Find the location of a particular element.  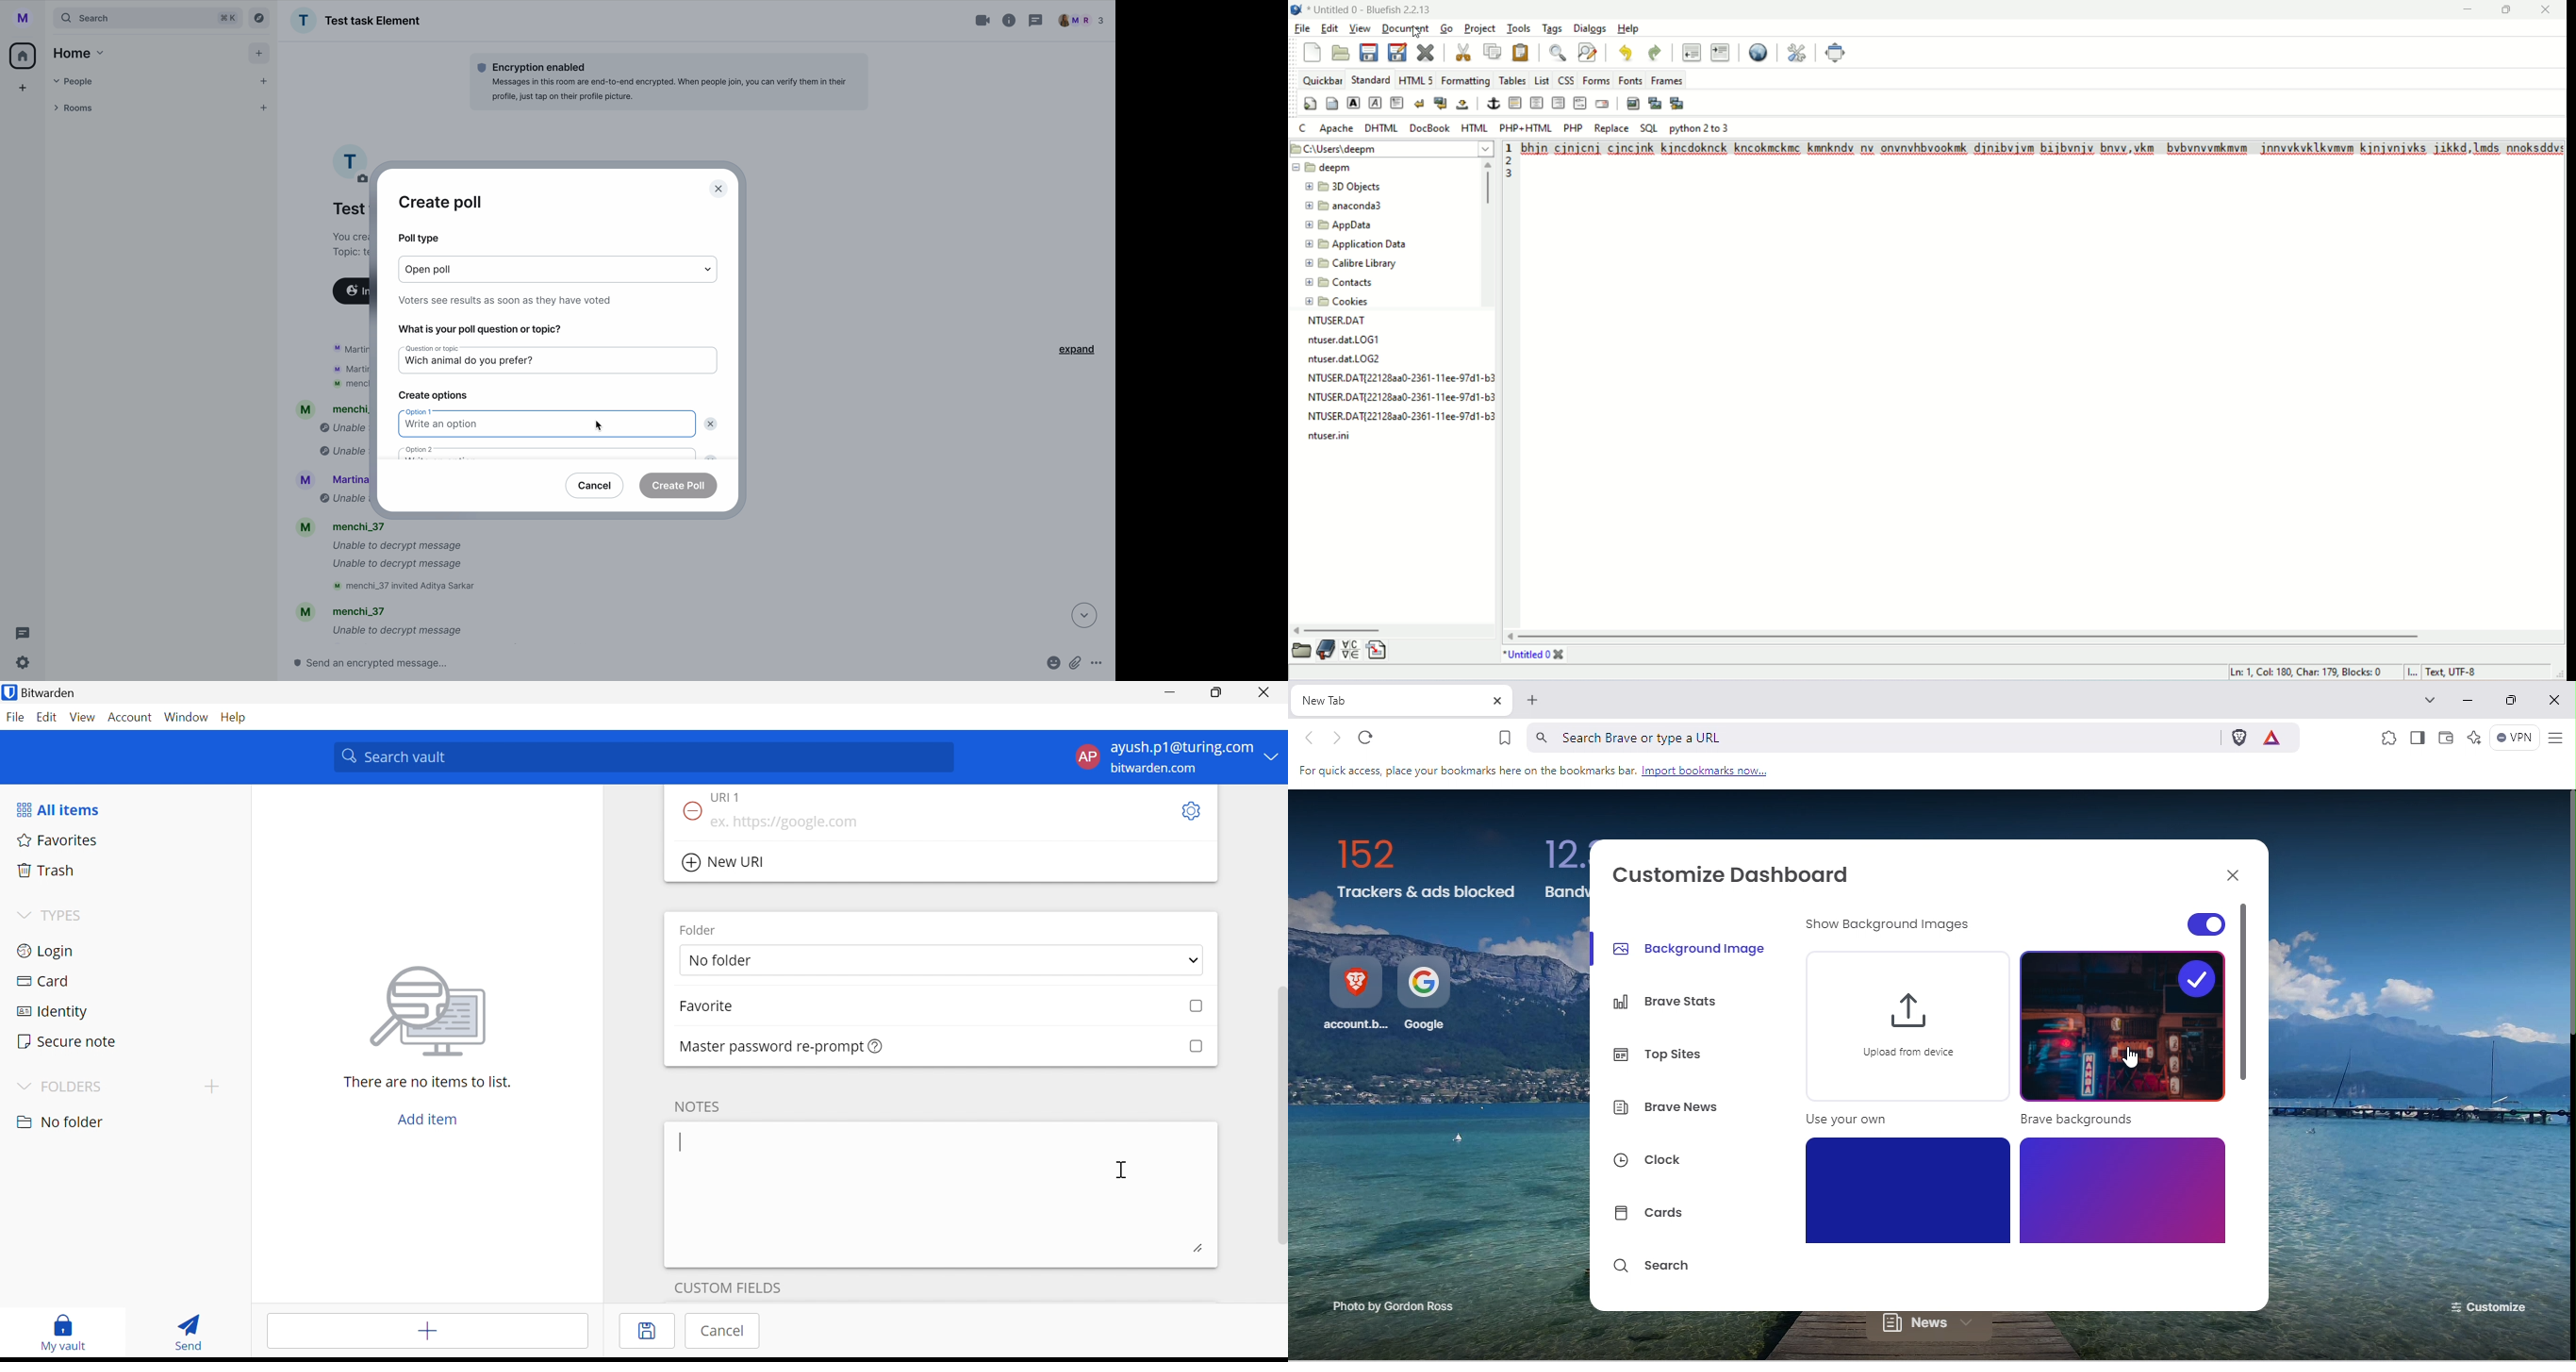

Test task Element is located at coordinates (356, 21).